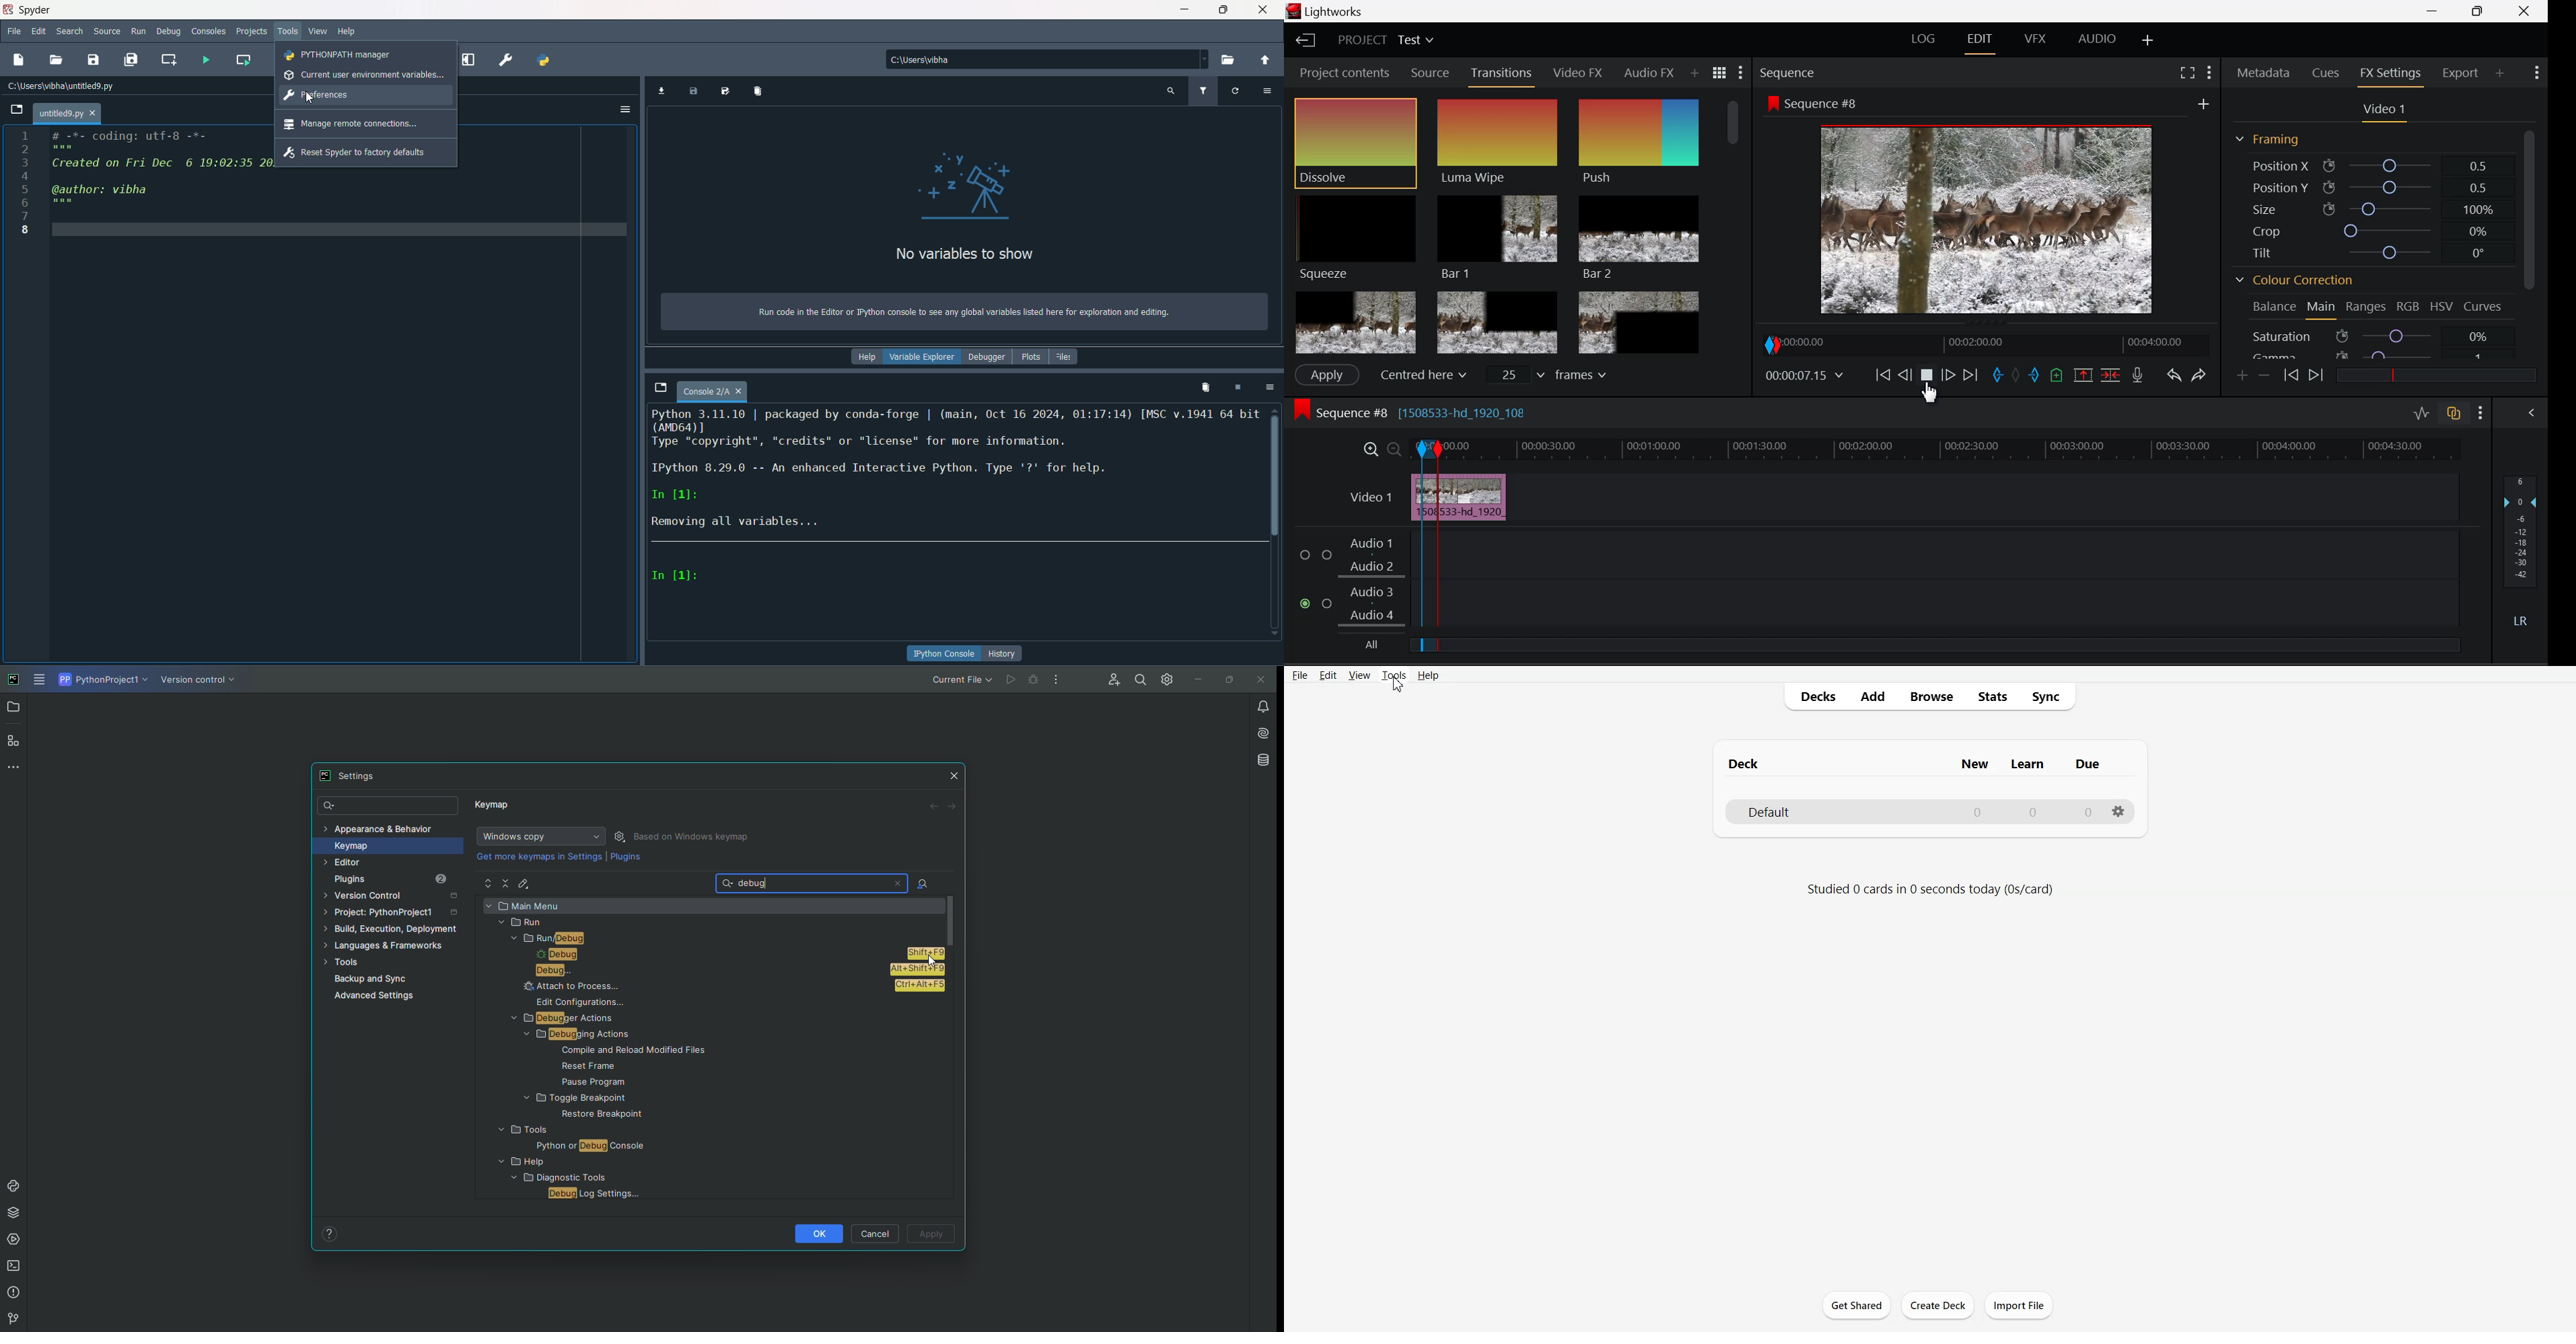 This screenshot has width=2576, height=1344. Describe the element at coordinates (15, 32) in the screenshot. I see `file` at that location.